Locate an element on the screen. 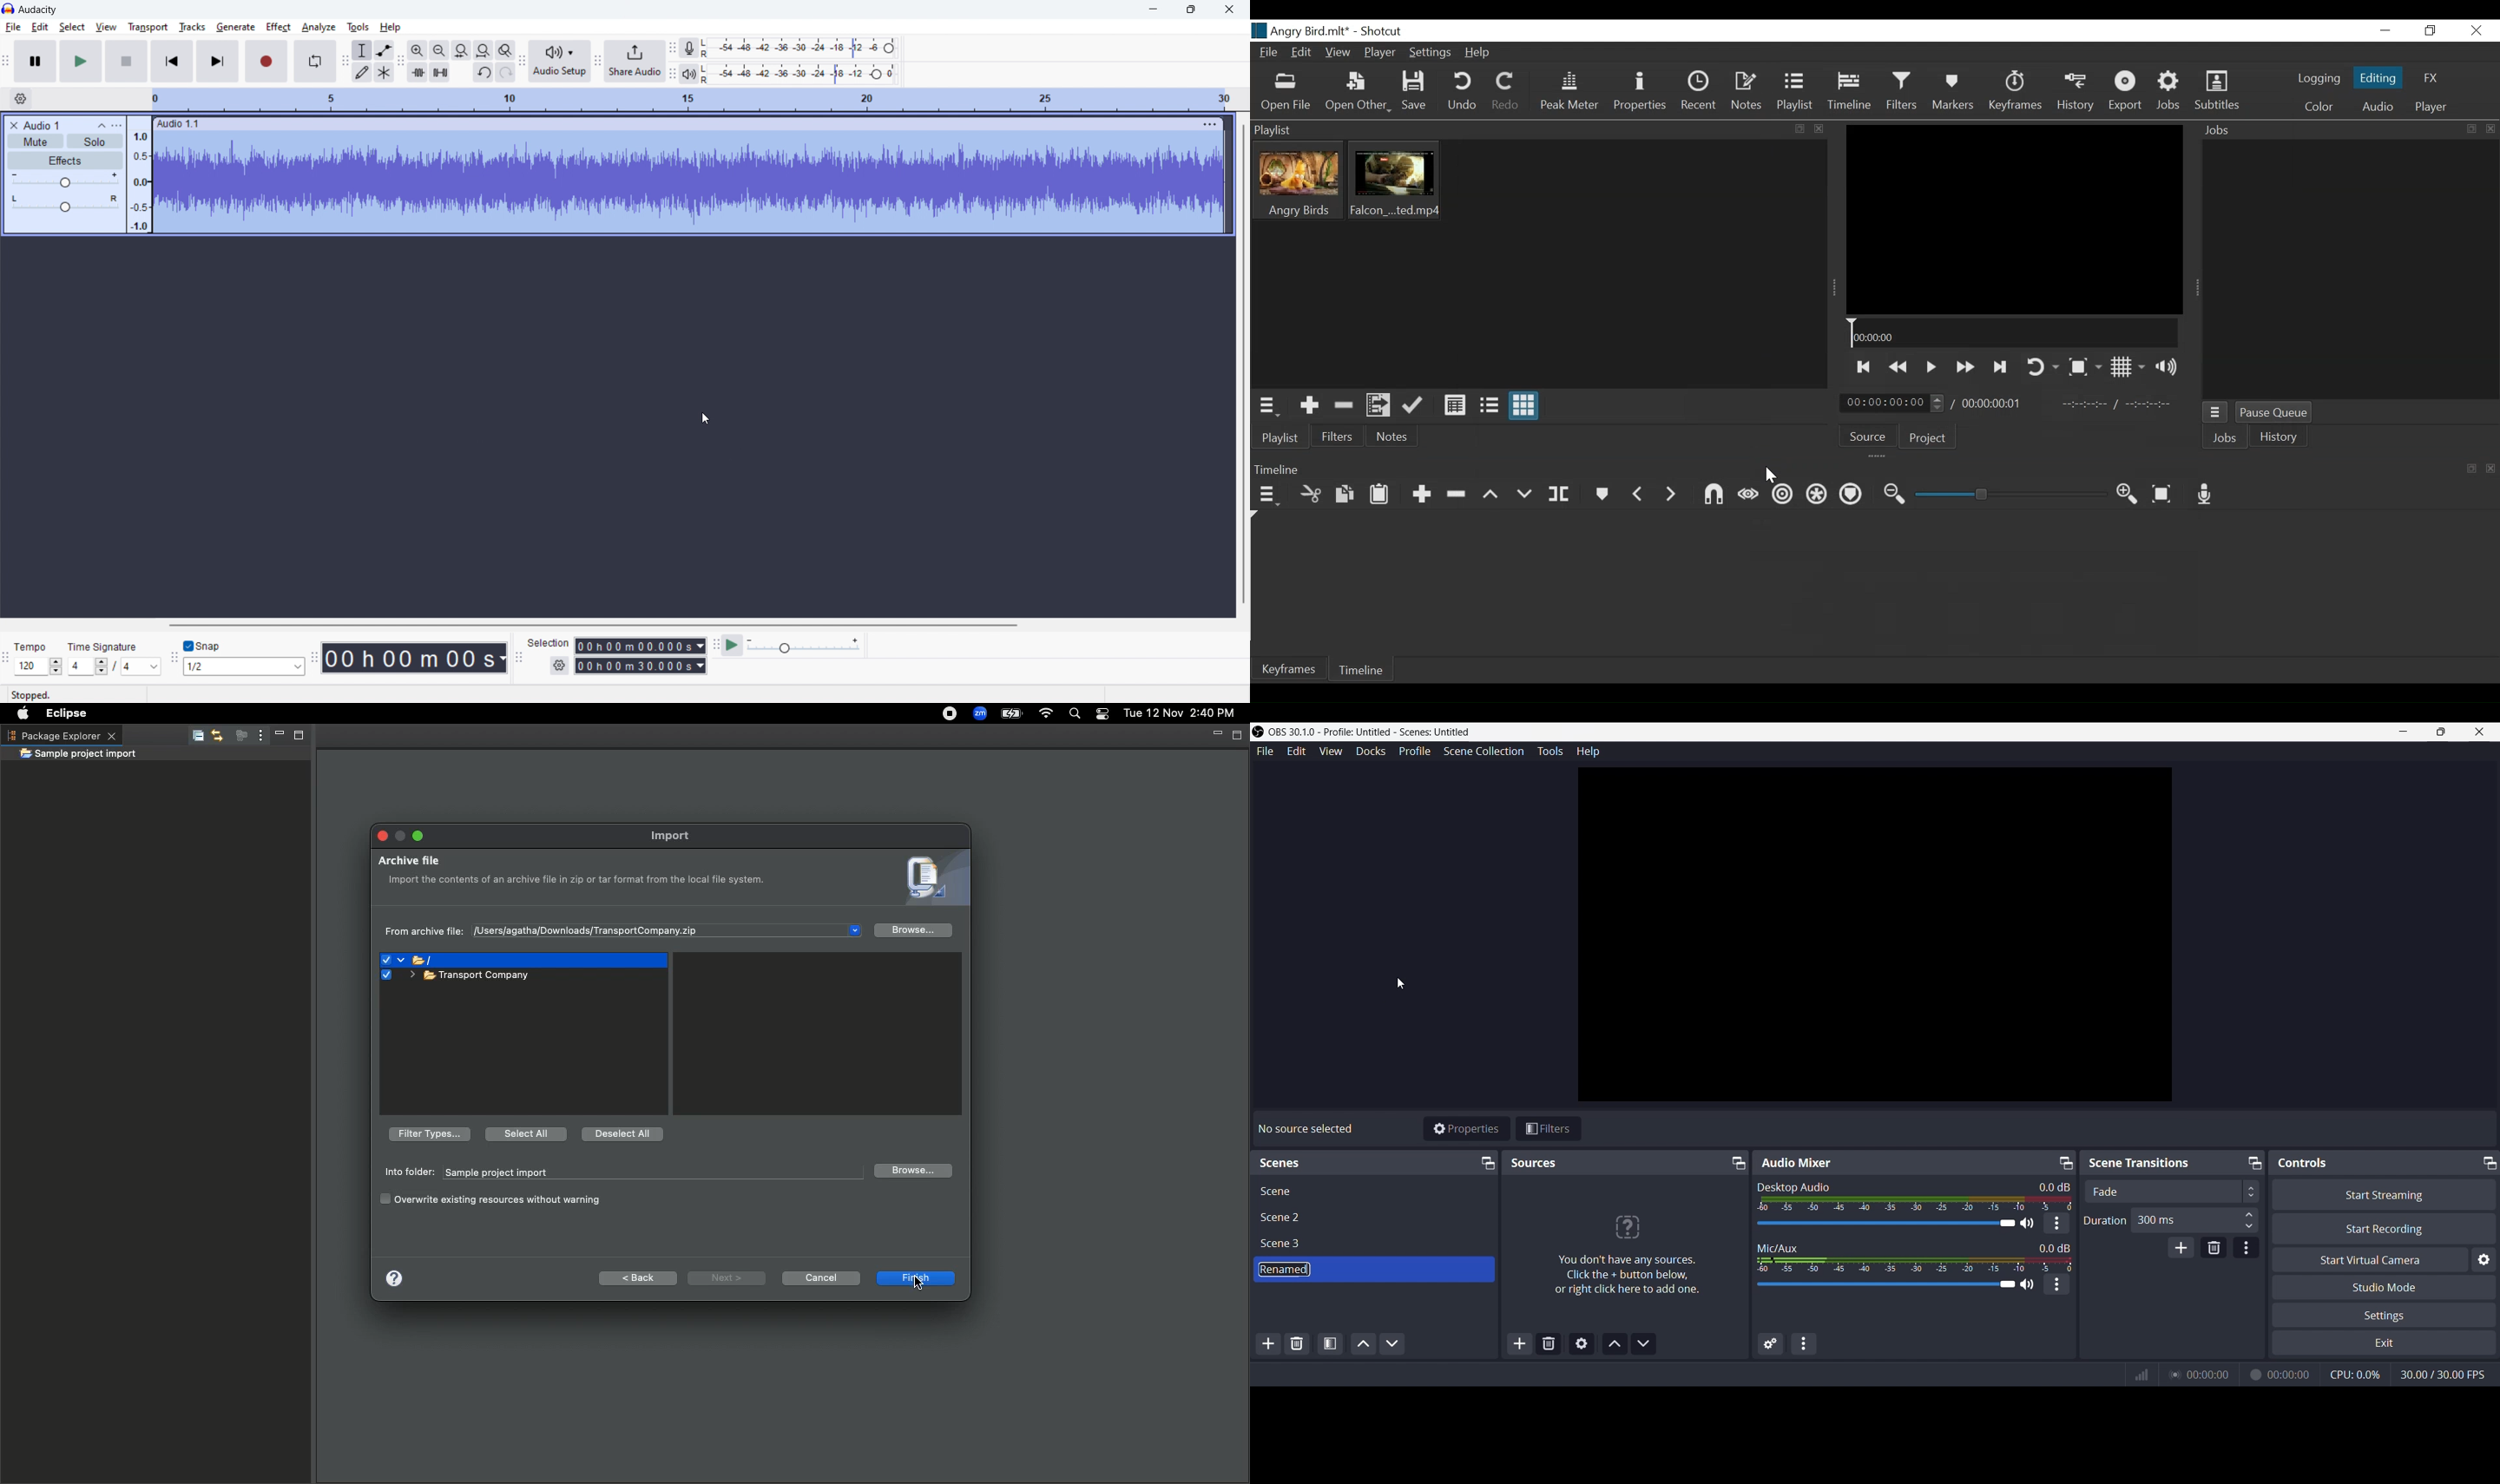 The height and width of the screenshot is (1484, 2520). edit is located at coordinates (40, 27).